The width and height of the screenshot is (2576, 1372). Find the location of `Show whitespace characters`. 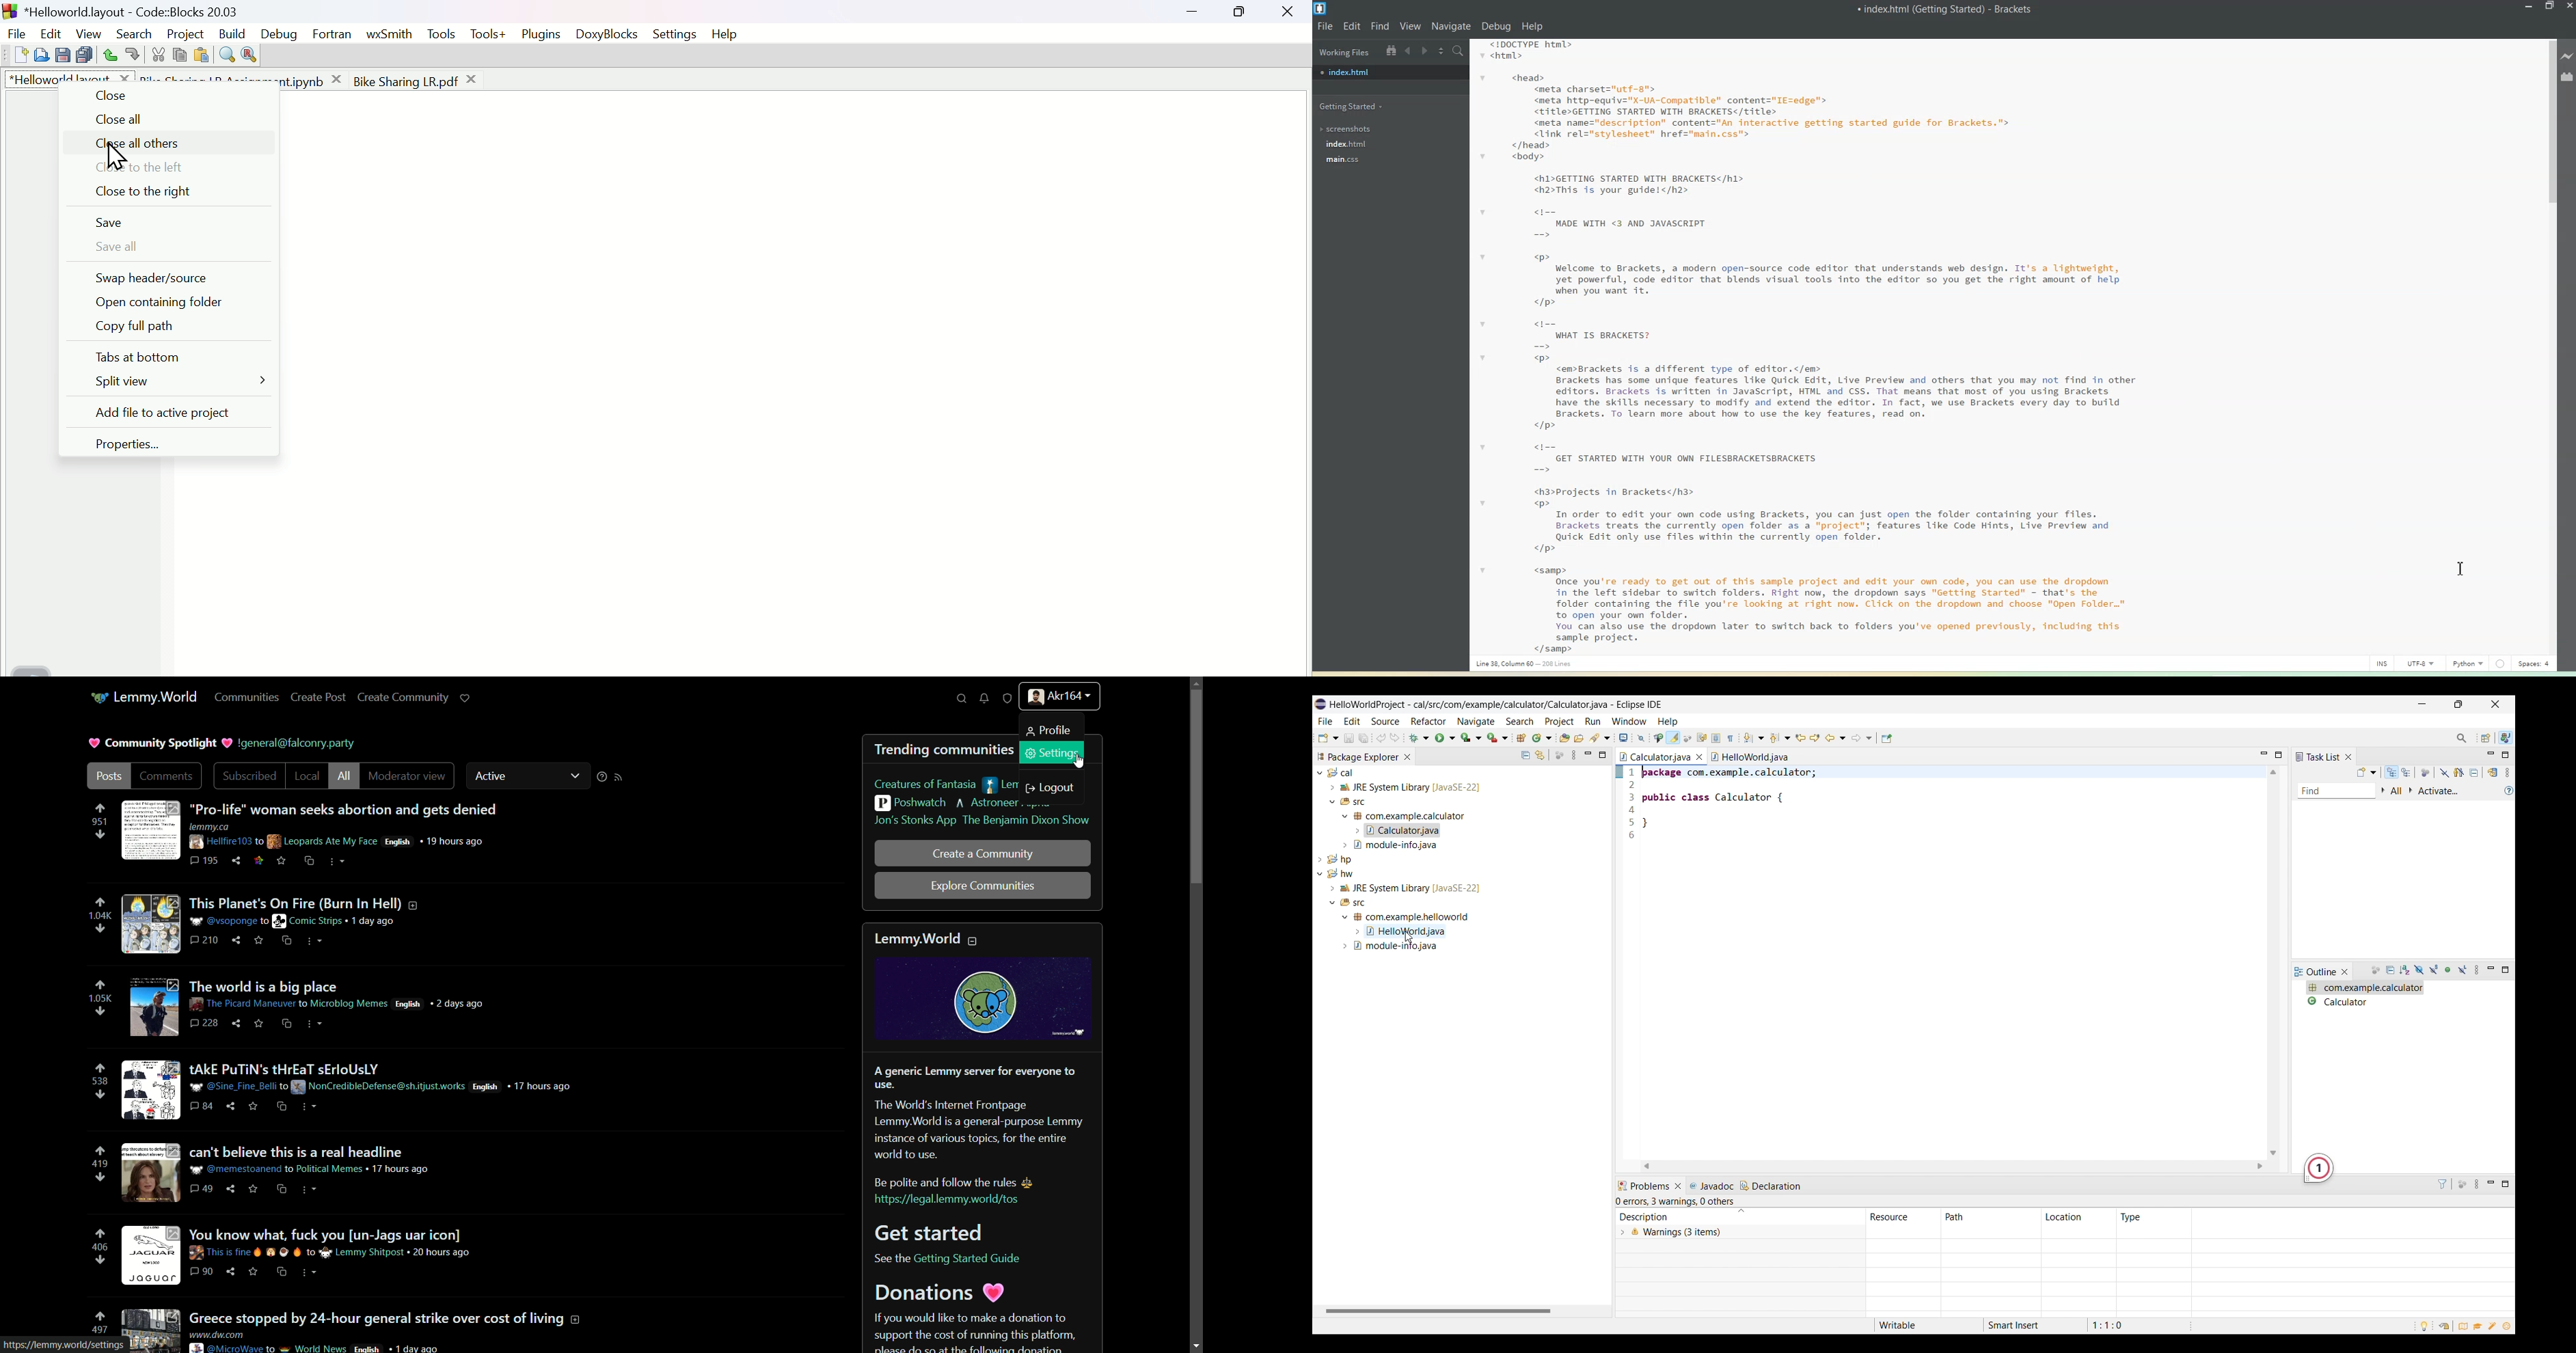

Show whitespace characters is located at coordinates (1731, 738).